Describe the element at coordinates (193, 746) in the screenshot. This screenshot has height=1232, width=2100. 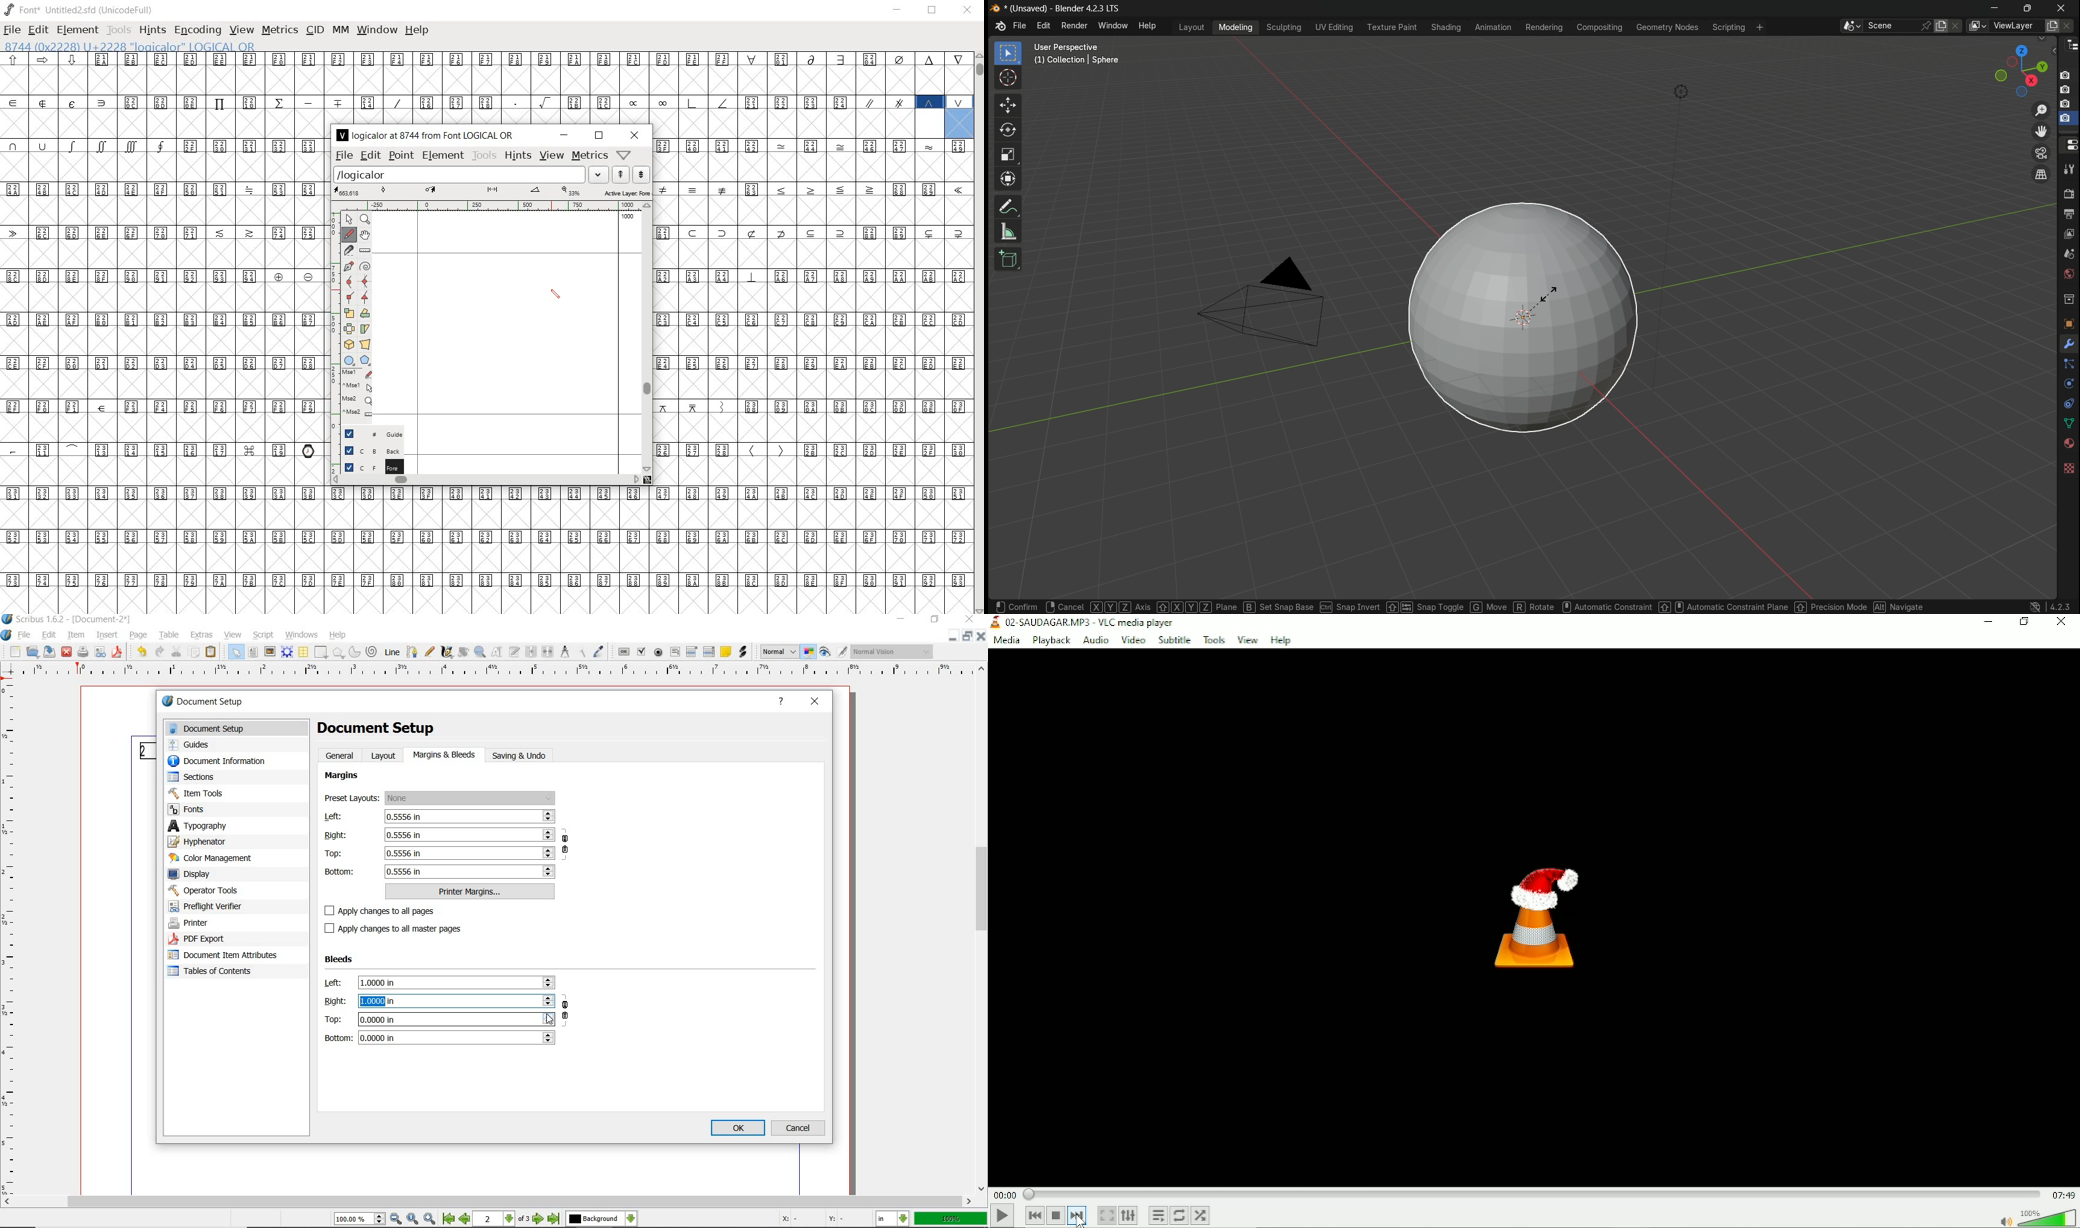
I see `guides` at that location.